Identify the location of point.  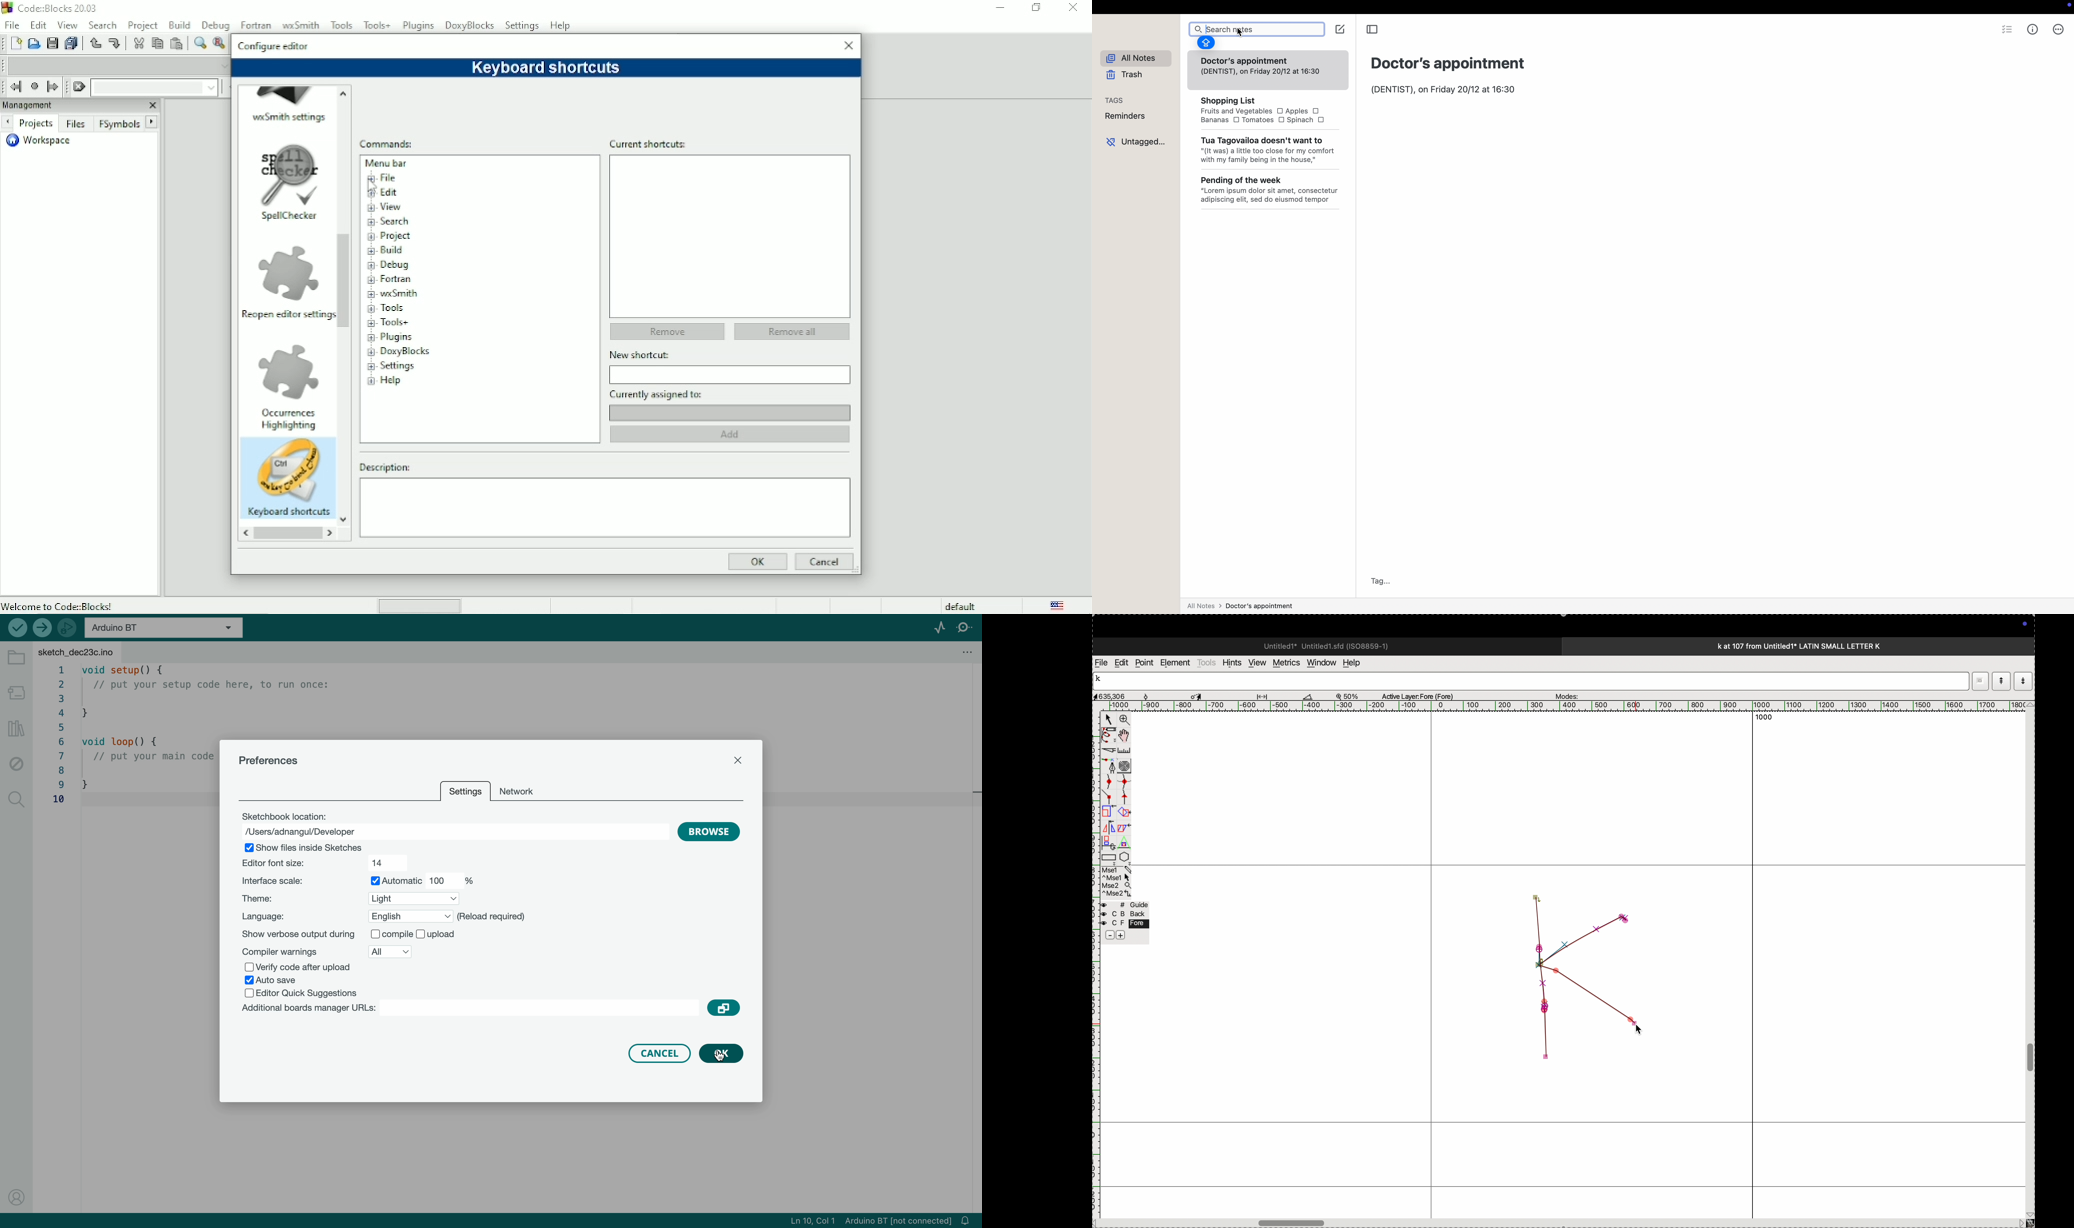
(1144, 663).